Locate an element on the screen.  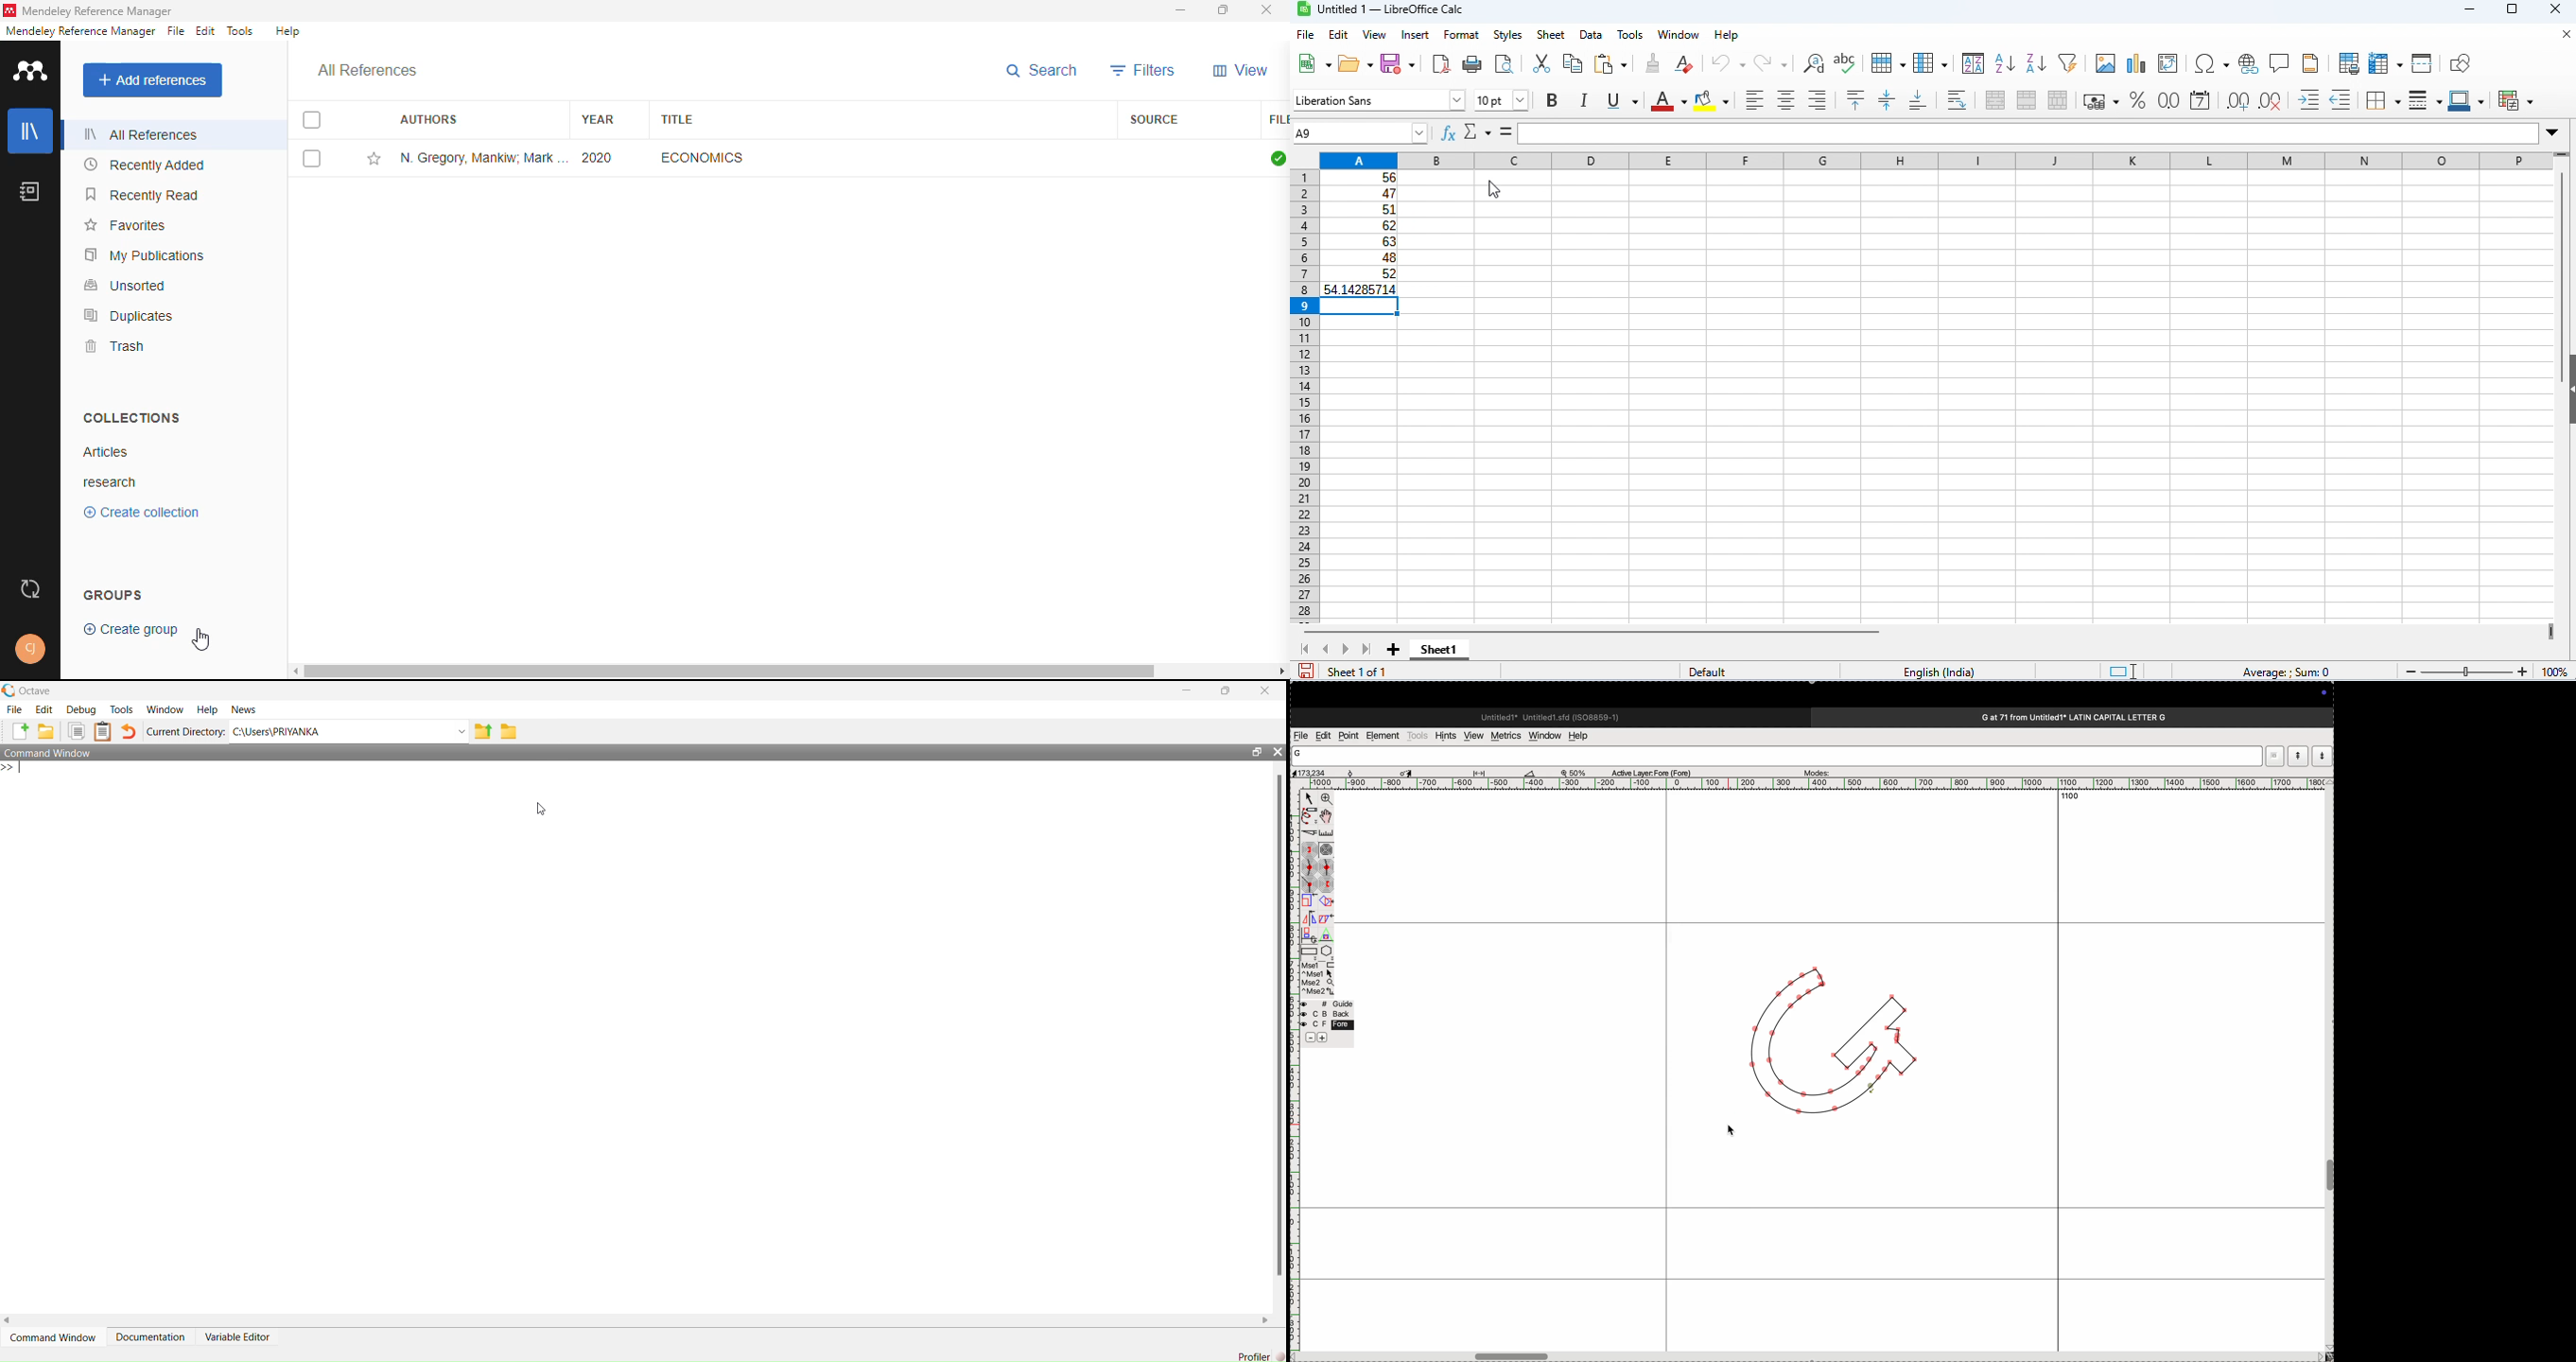
source is located at coordinates (1155, 121).